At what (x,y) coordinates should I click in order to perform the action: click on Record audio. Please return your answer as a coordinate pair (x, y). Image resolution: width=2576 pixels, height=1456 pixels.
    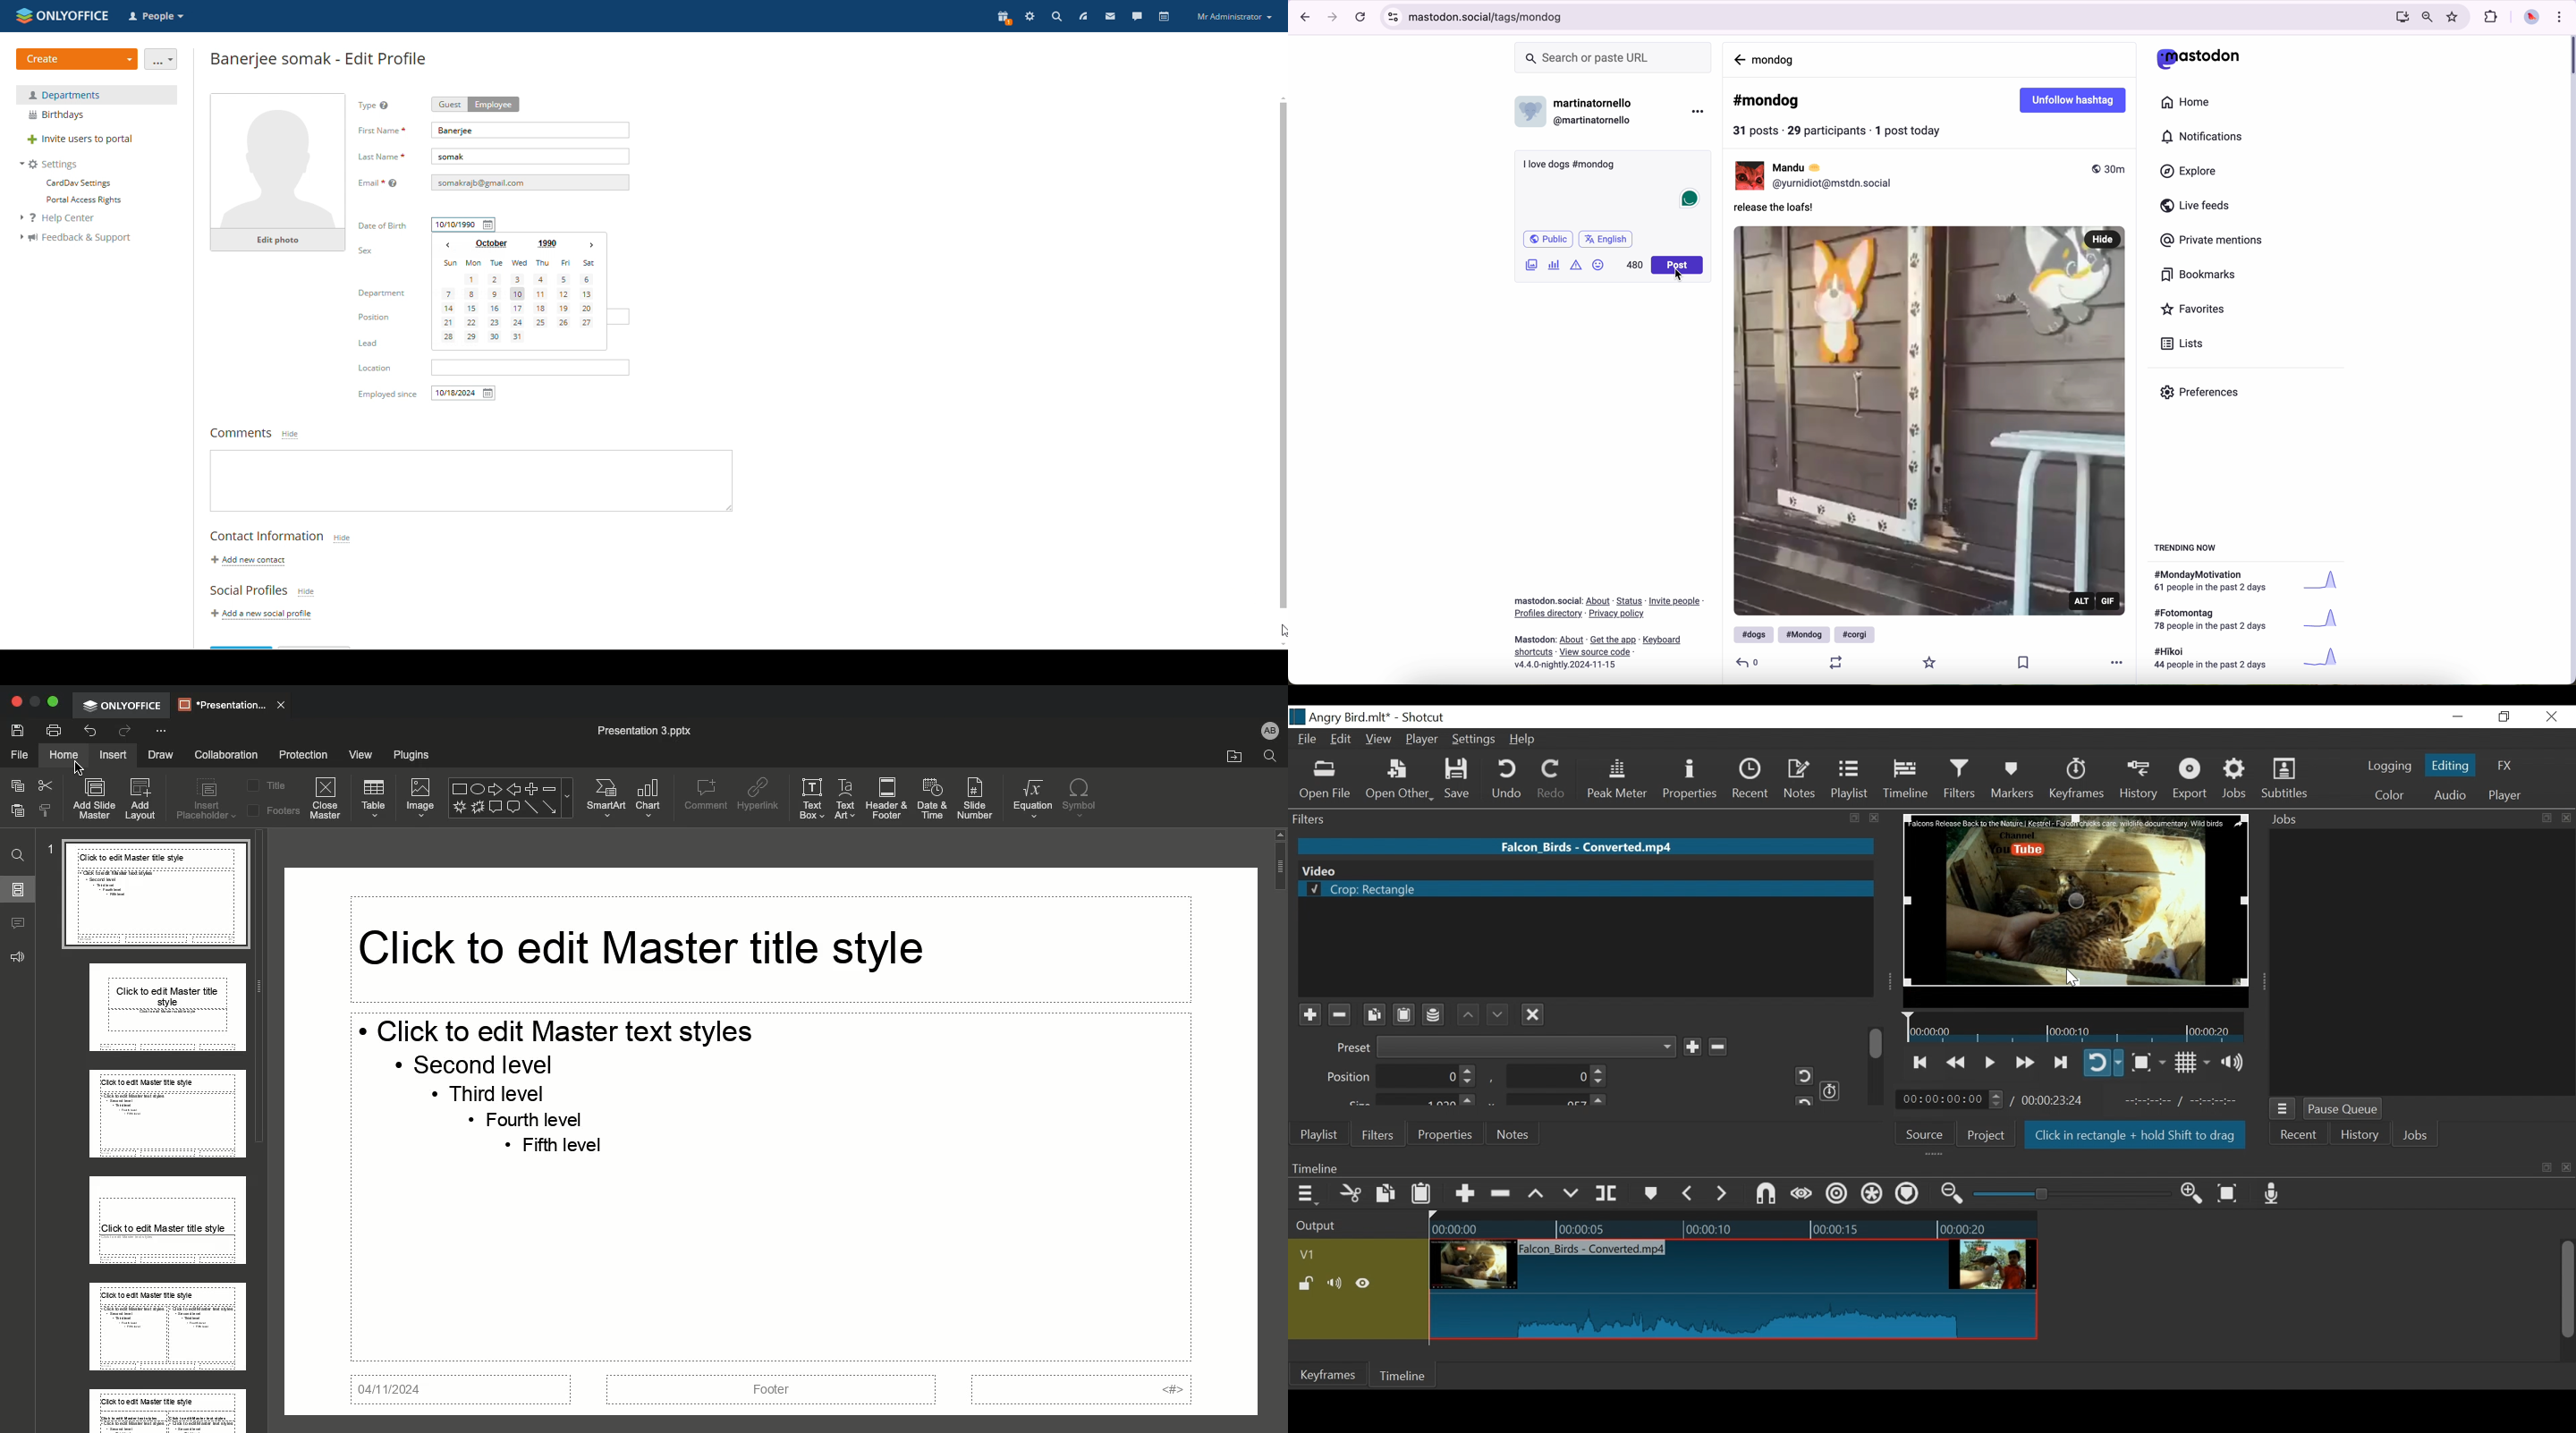
    Looking at the image, I should click on (2272, 1193).